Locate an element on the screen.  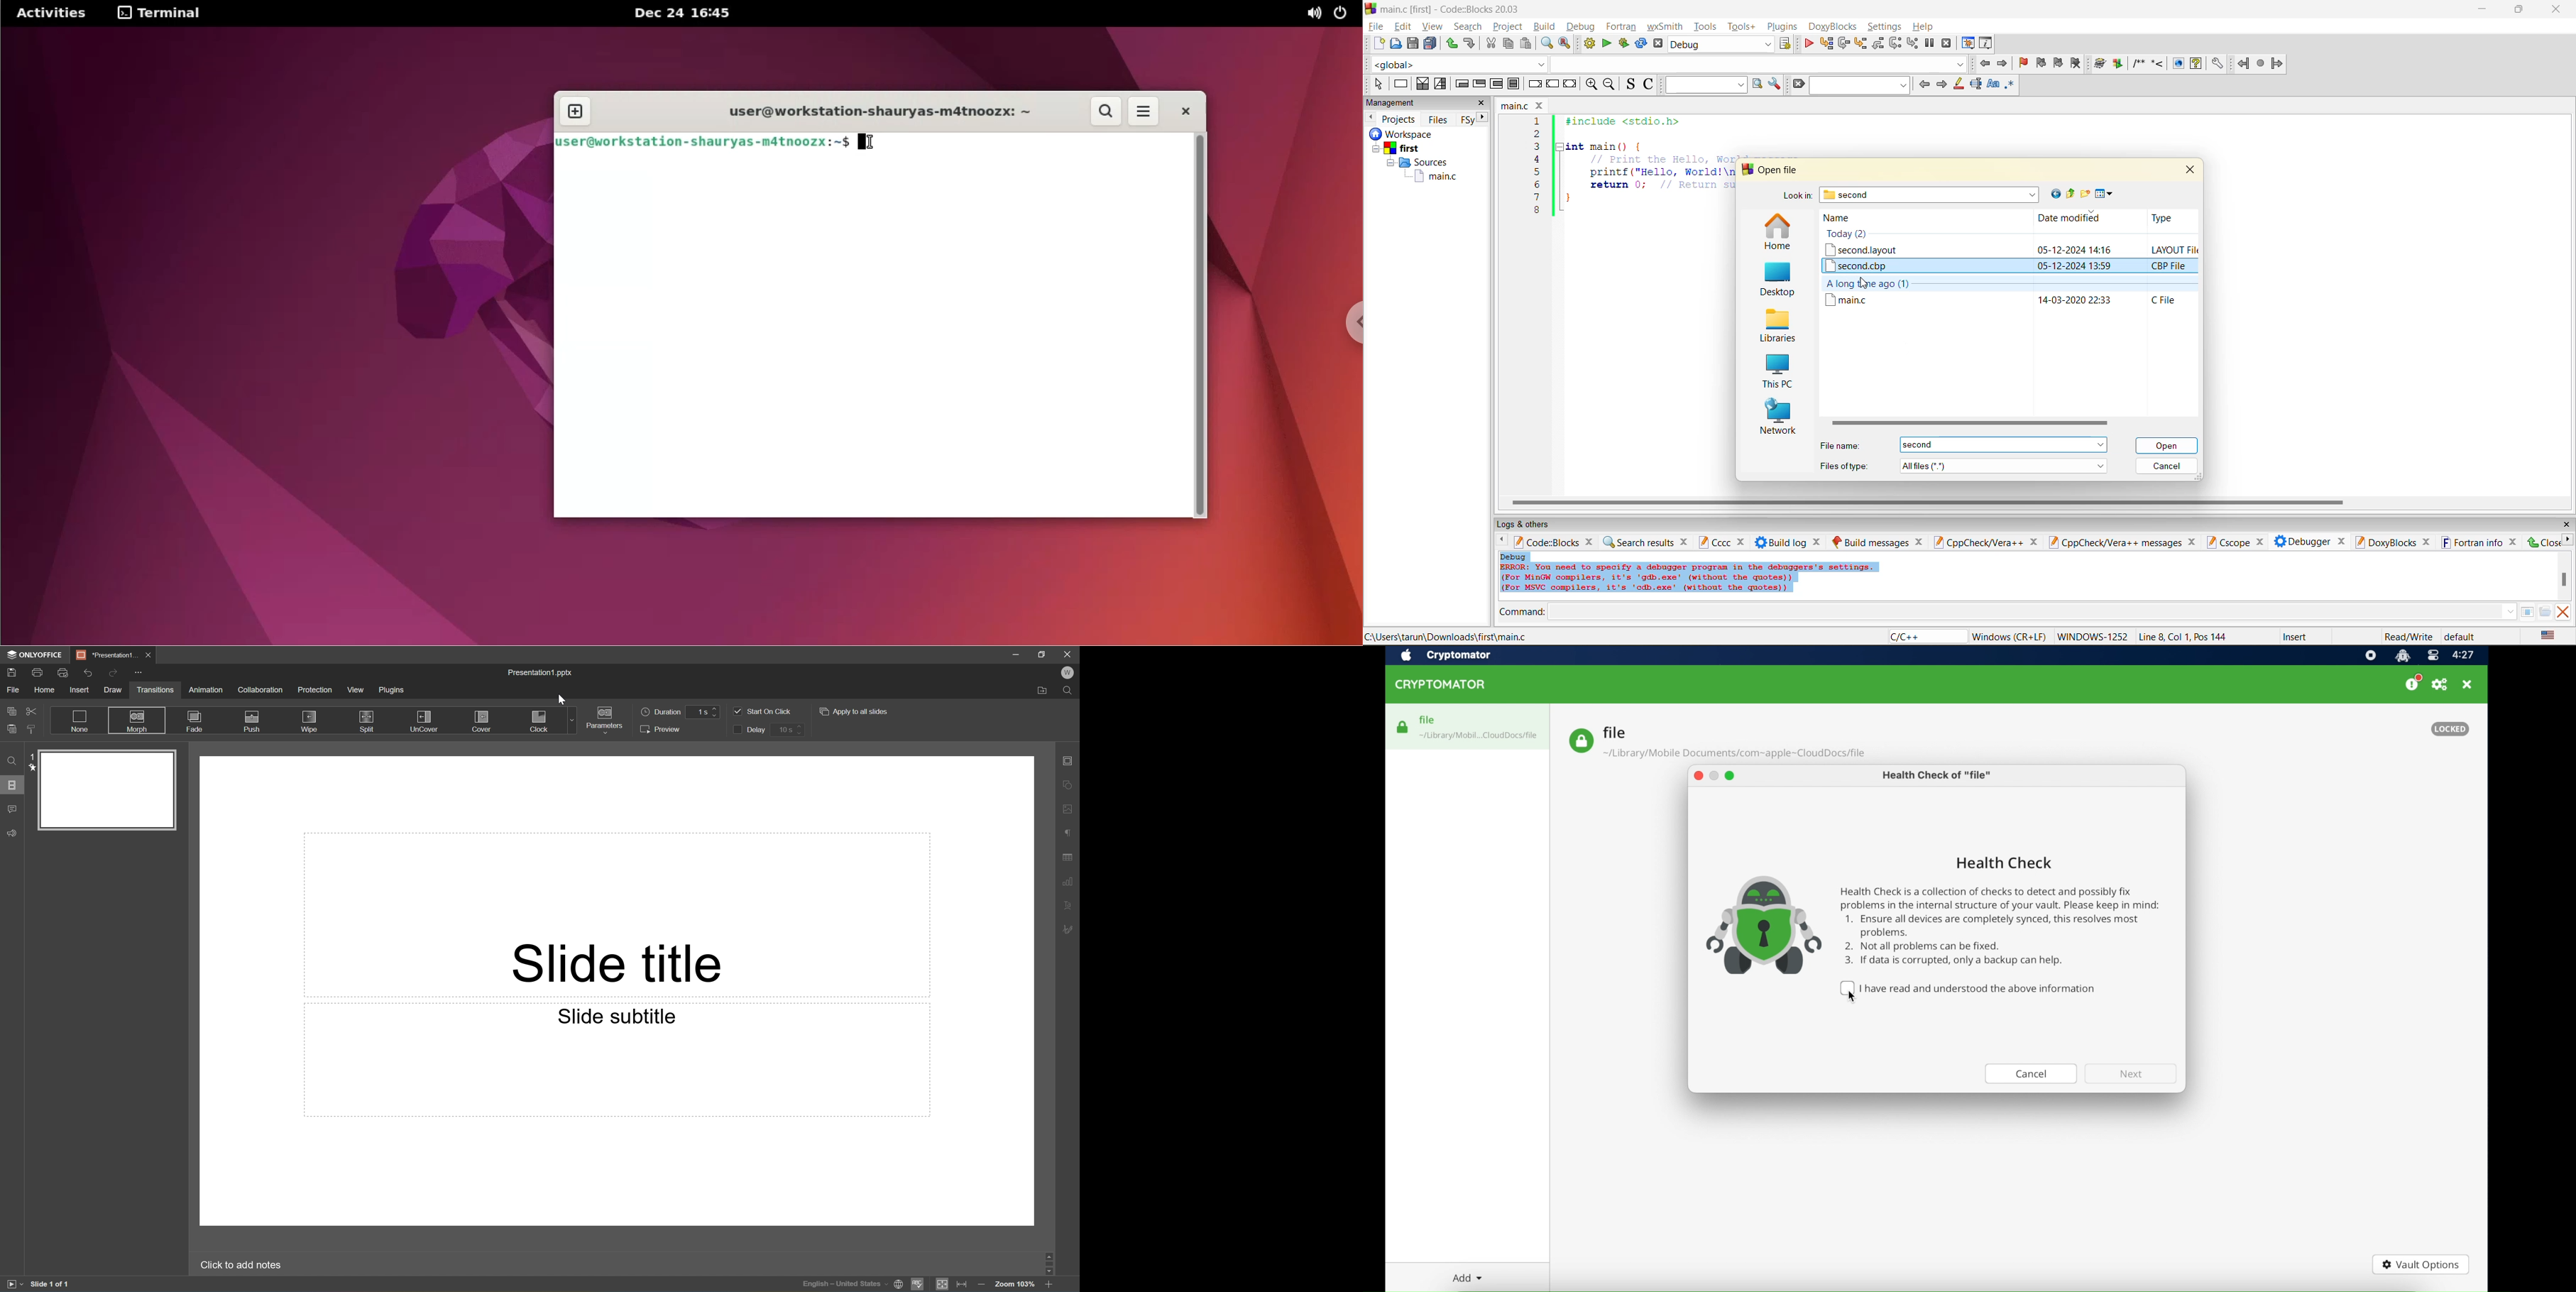
Home is located at coordinates (46, 690).